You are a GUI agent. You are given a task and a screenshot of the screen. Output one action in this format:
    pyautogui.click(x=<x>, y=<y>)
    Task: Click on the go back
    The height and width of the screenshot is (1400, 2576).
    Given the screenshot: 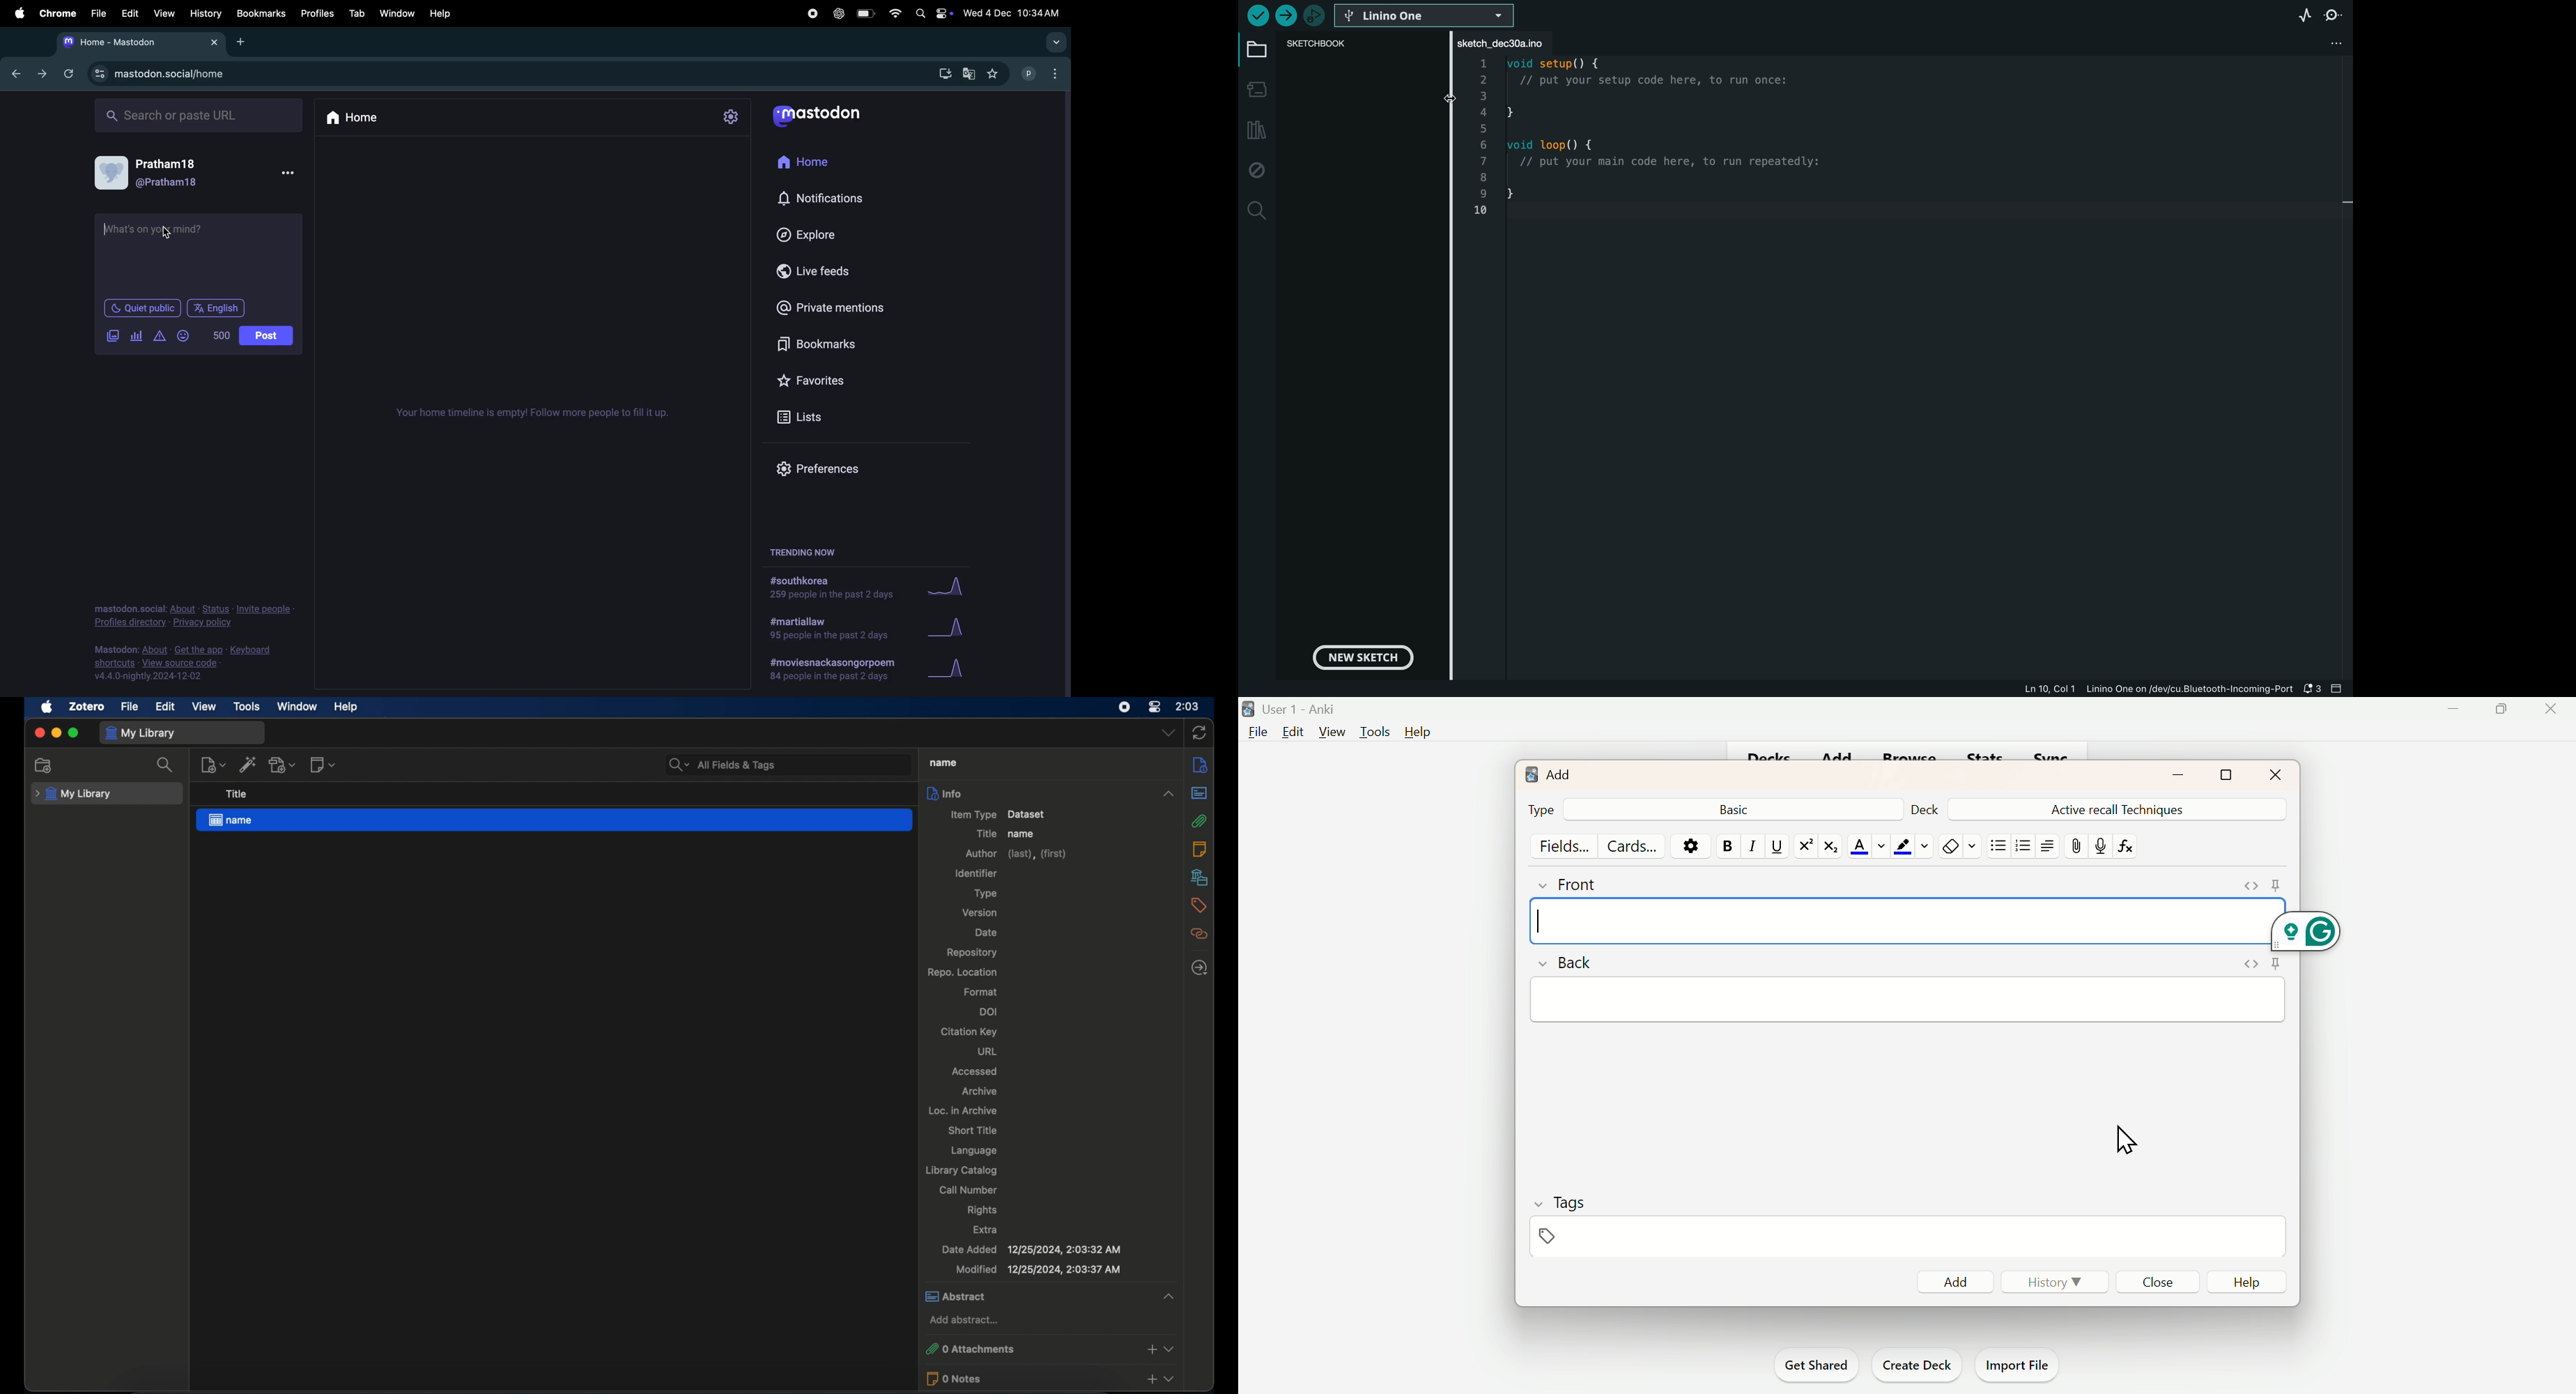 What is the action you would take?
    pyautogui.click(x=13, y=72)
    